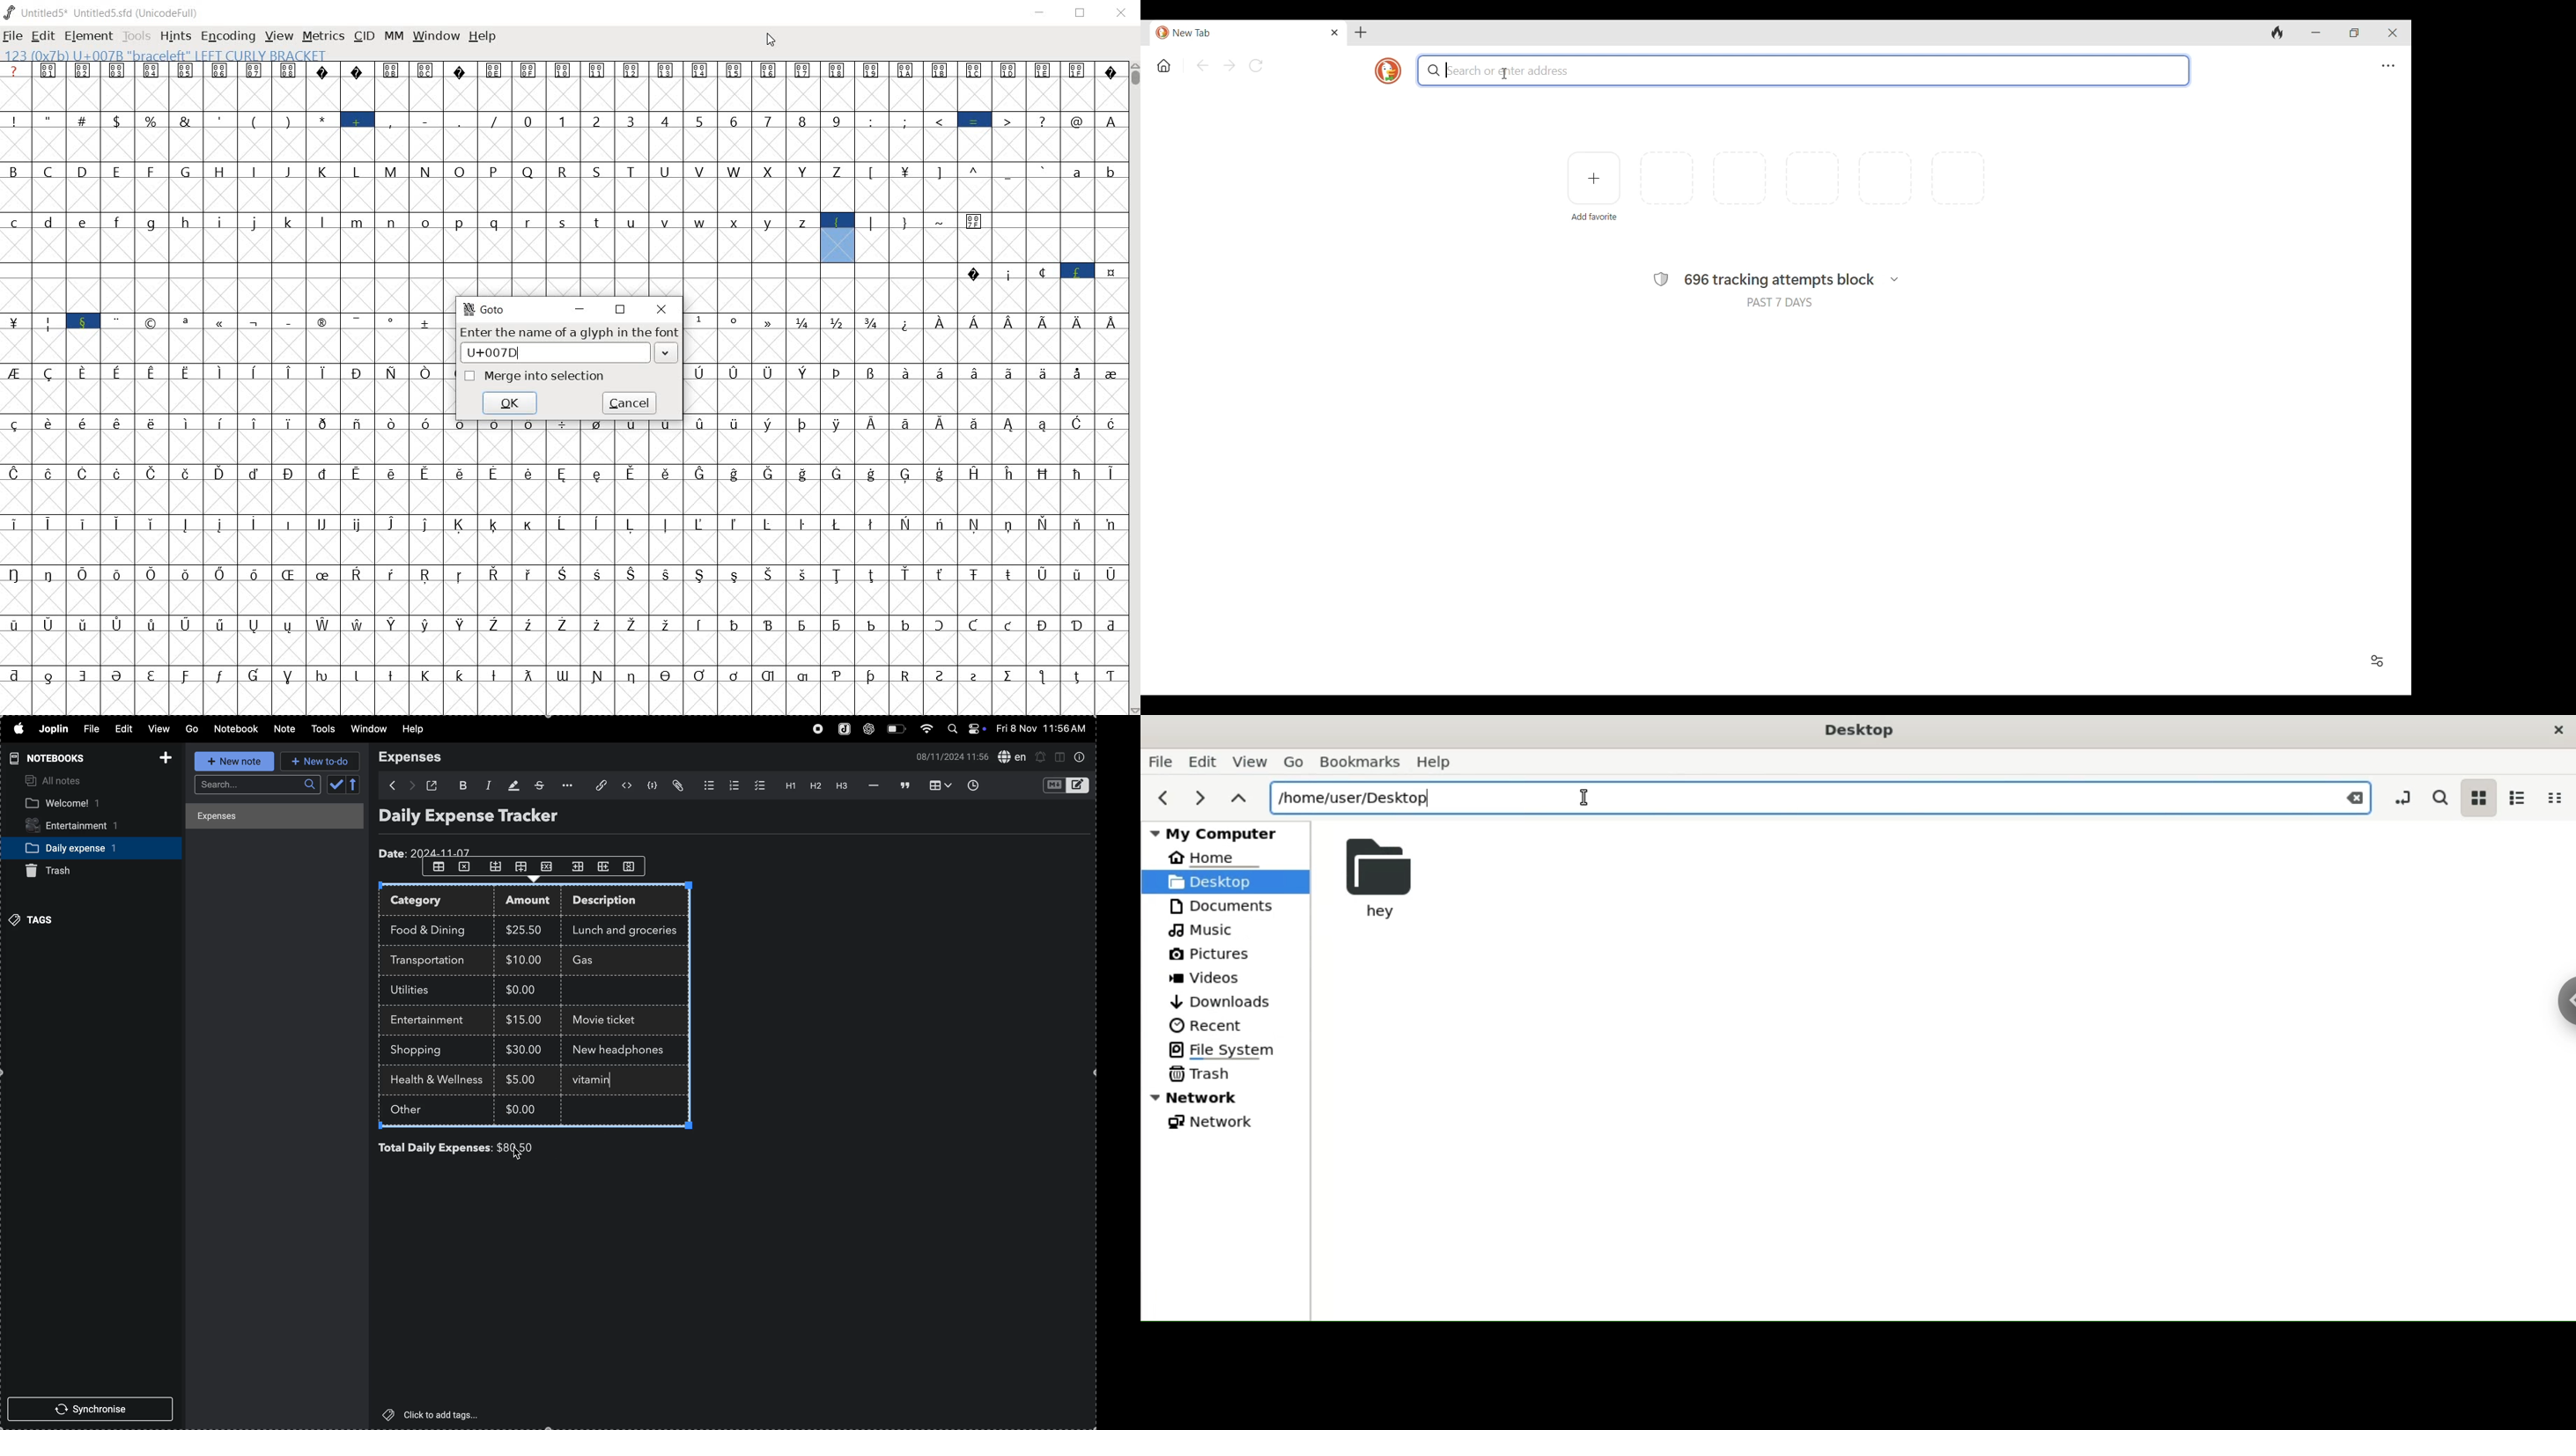 This screenshot has width=2576, height=1456. Describe the element at coordinates (55, 729) in the screenshot. I see `joplin` at that location.